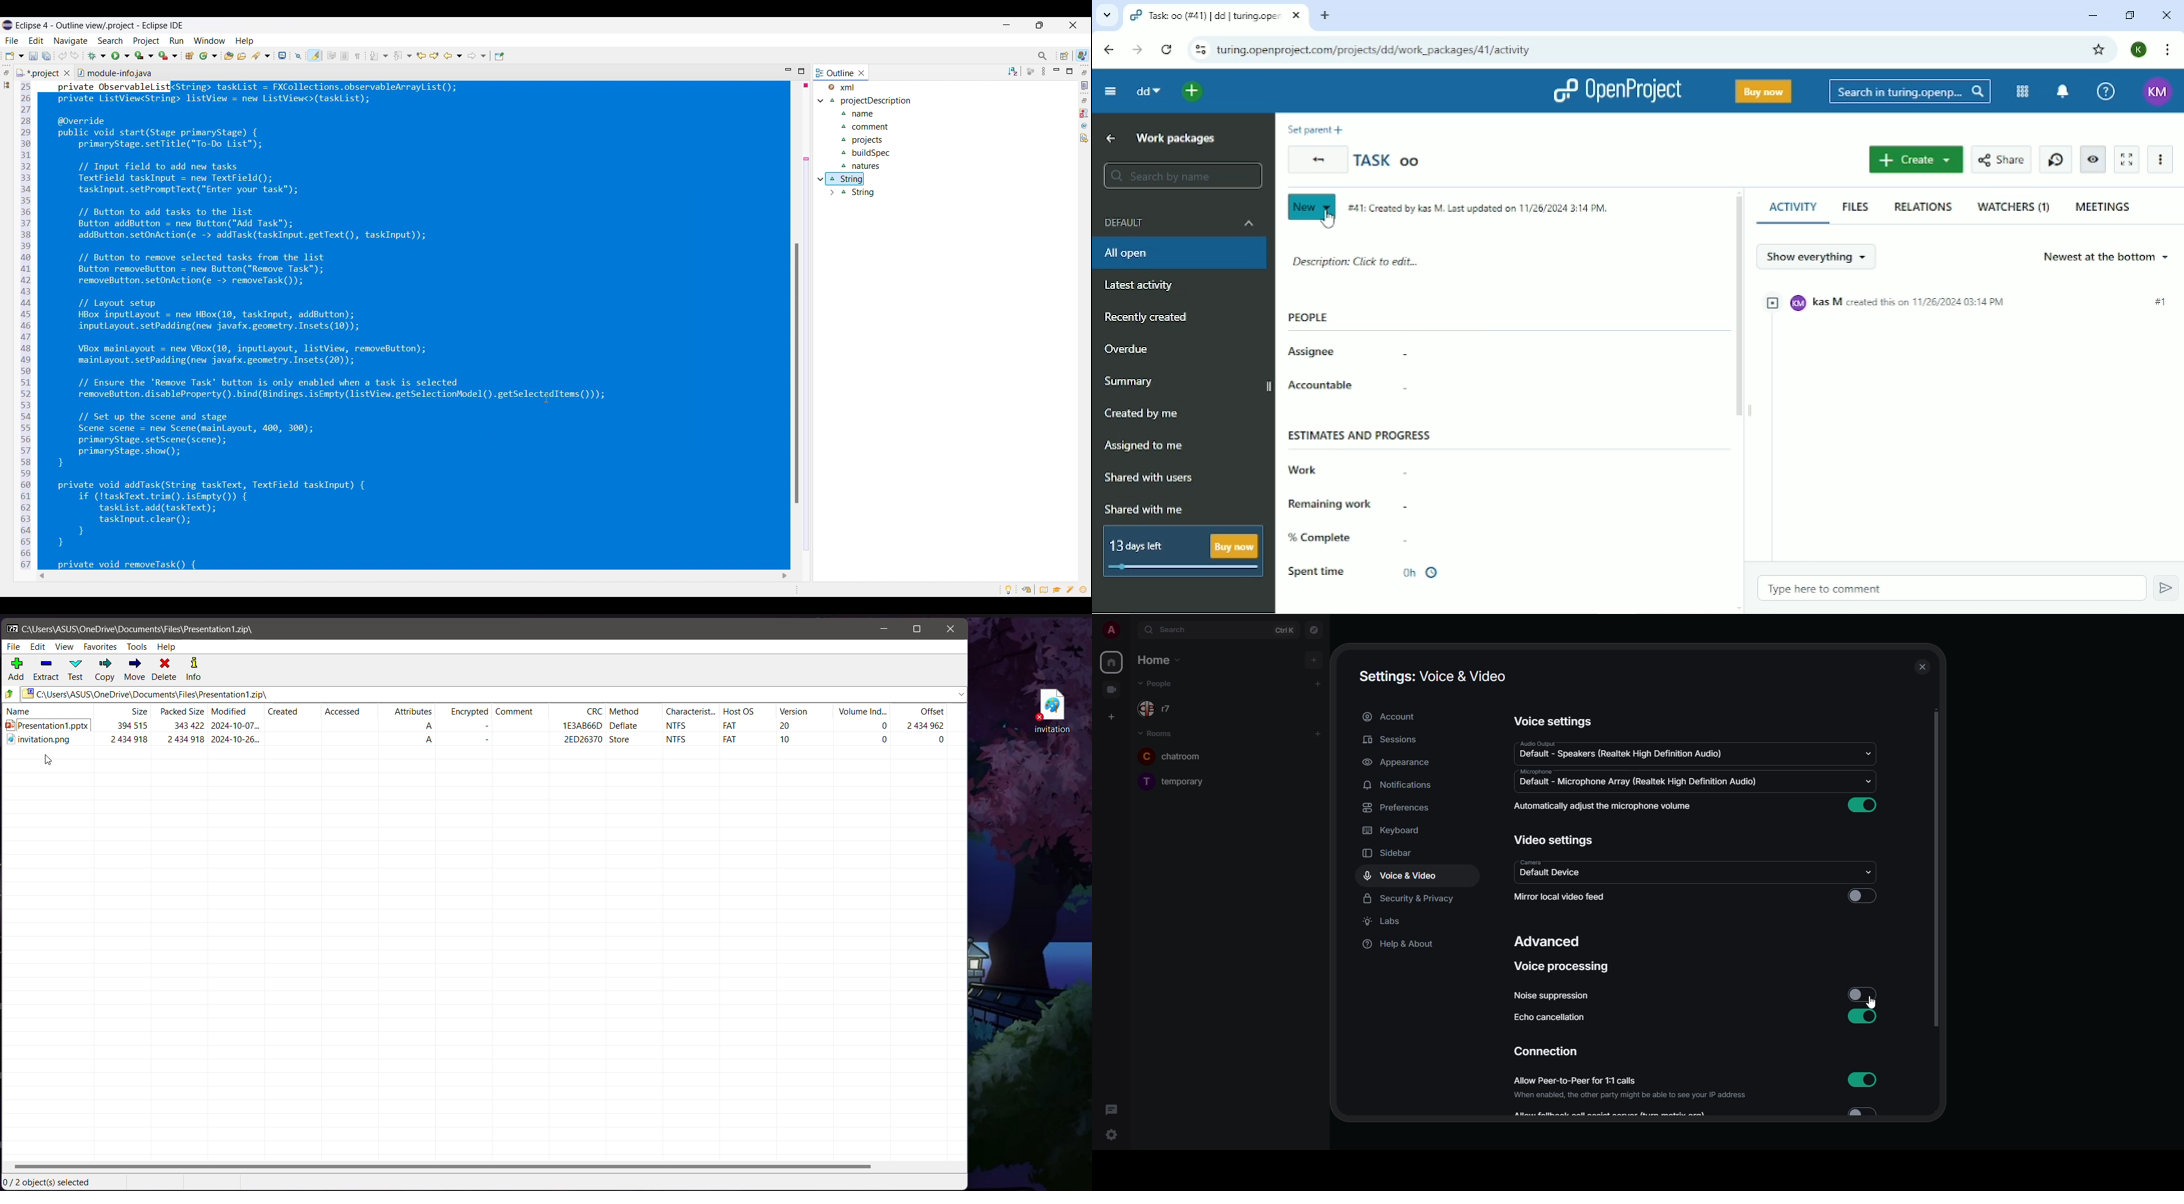 The height and width of the screenshot is (1204, 2184). I want to click on profile, so click(1111, 630).